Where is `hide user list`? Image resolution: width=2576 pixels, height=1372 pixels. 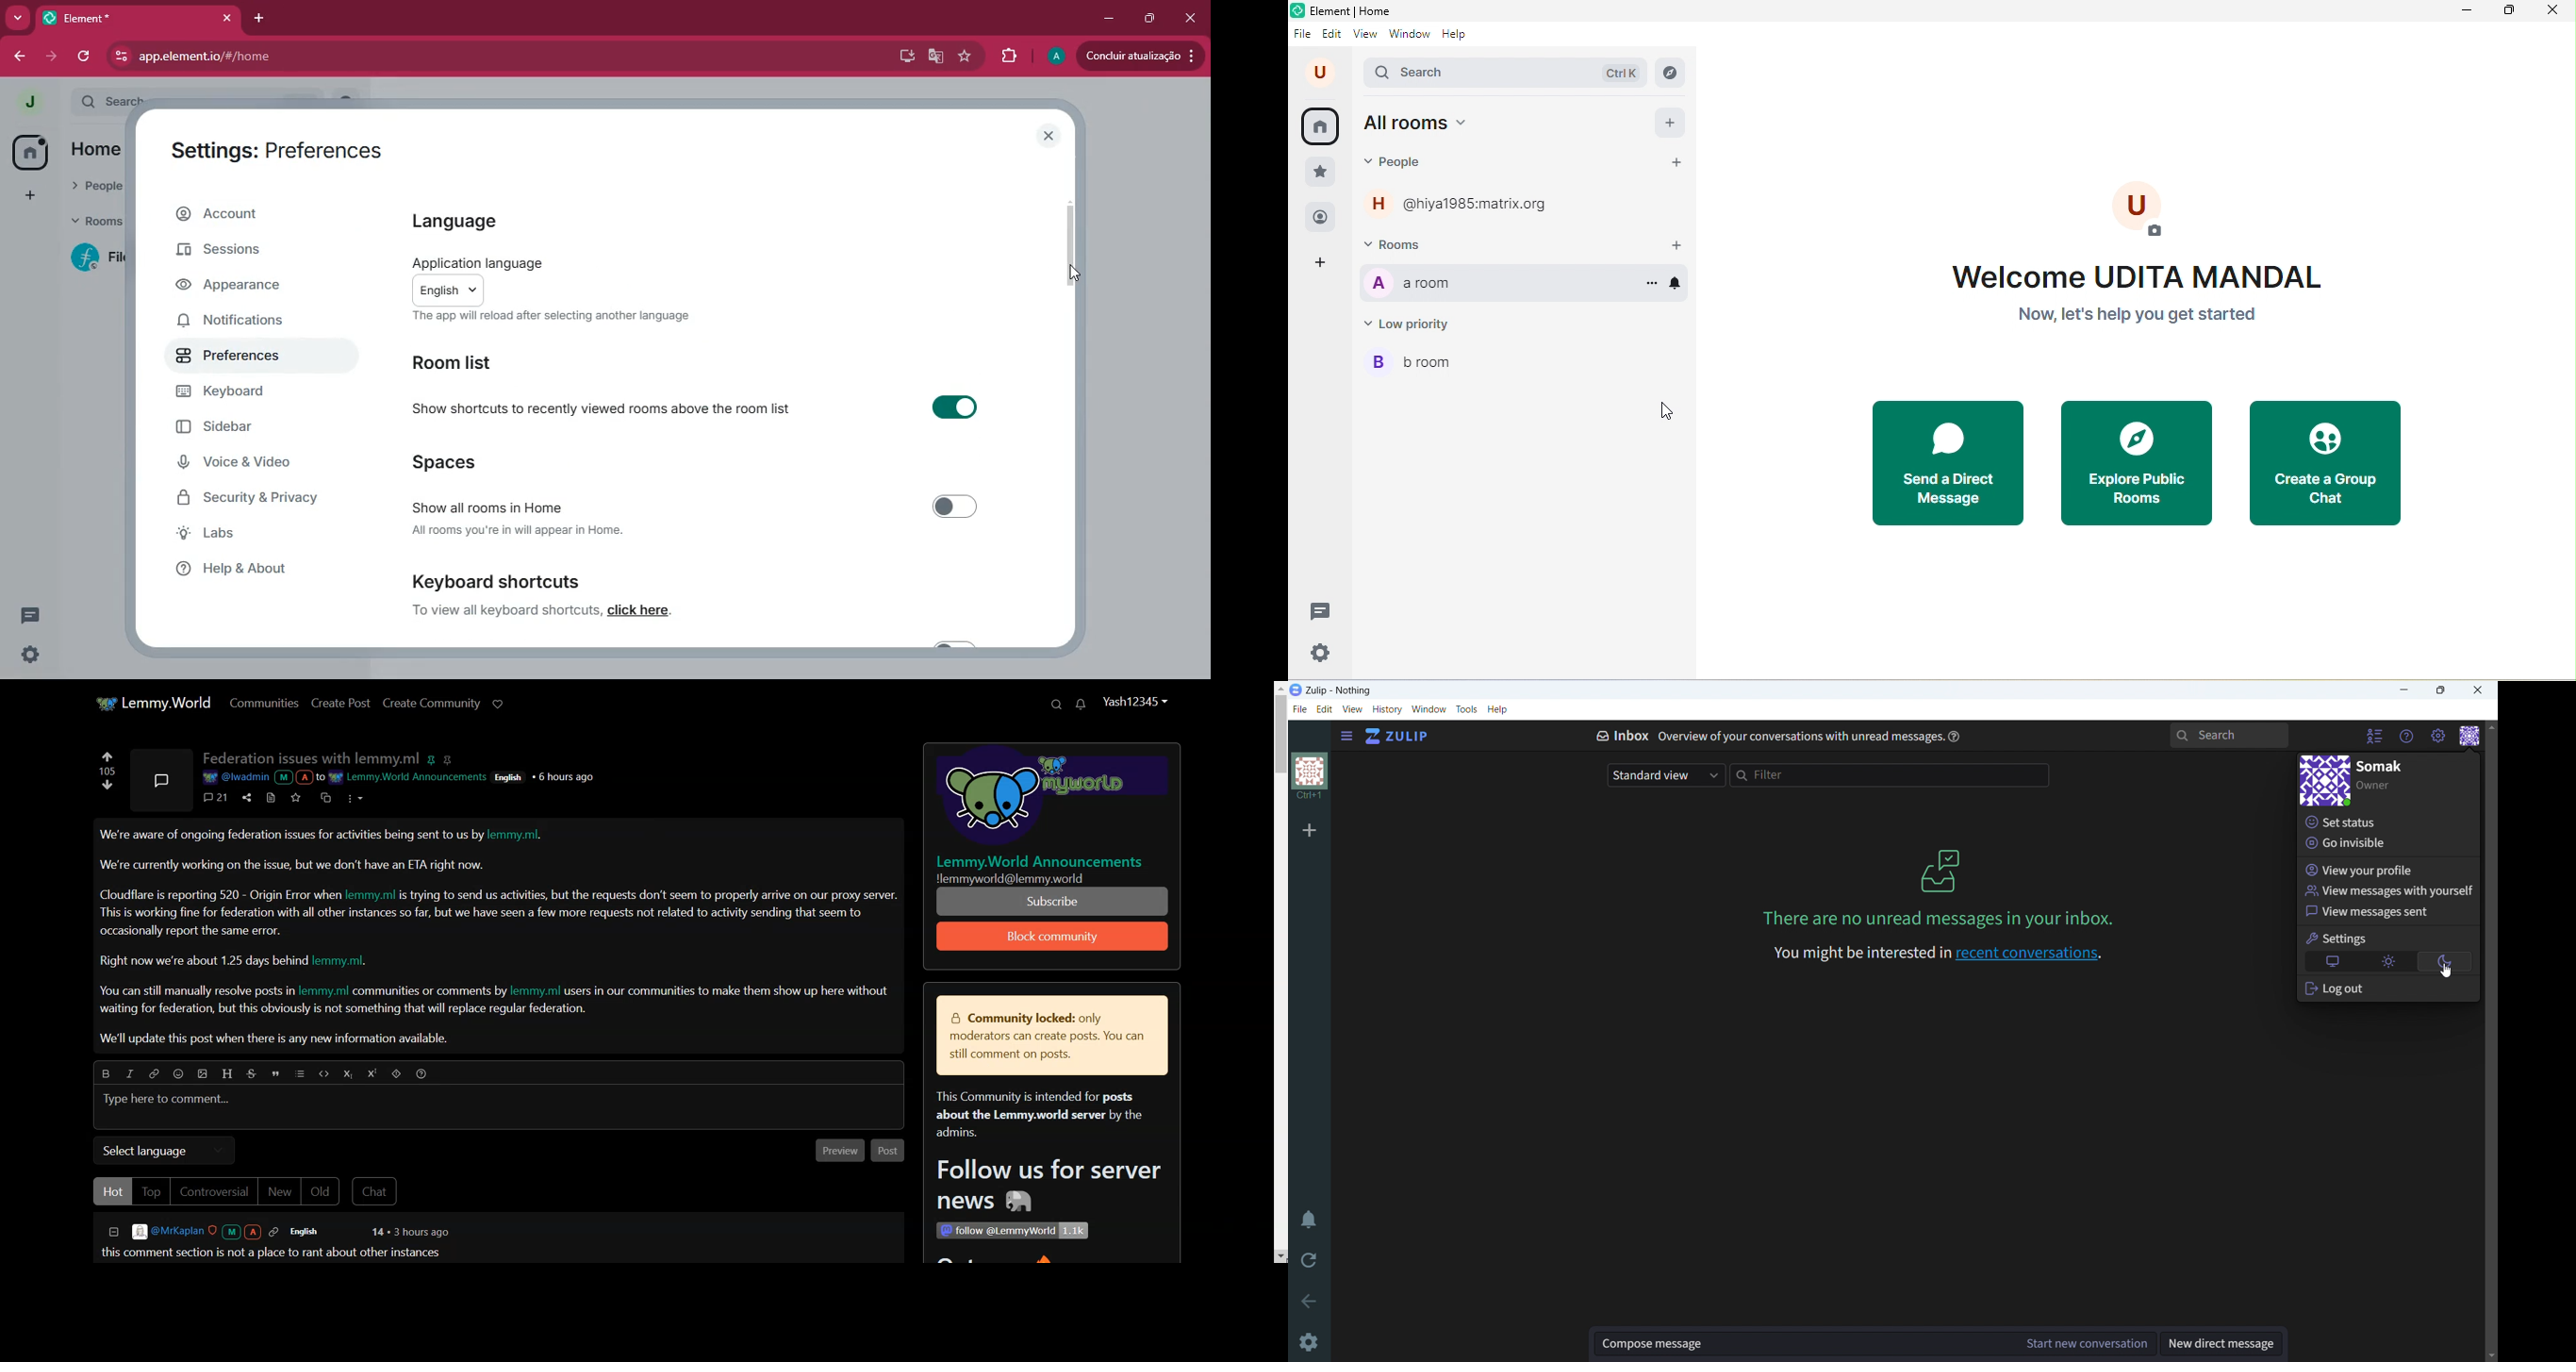
hide user list is located at coordinates (2376, 735).